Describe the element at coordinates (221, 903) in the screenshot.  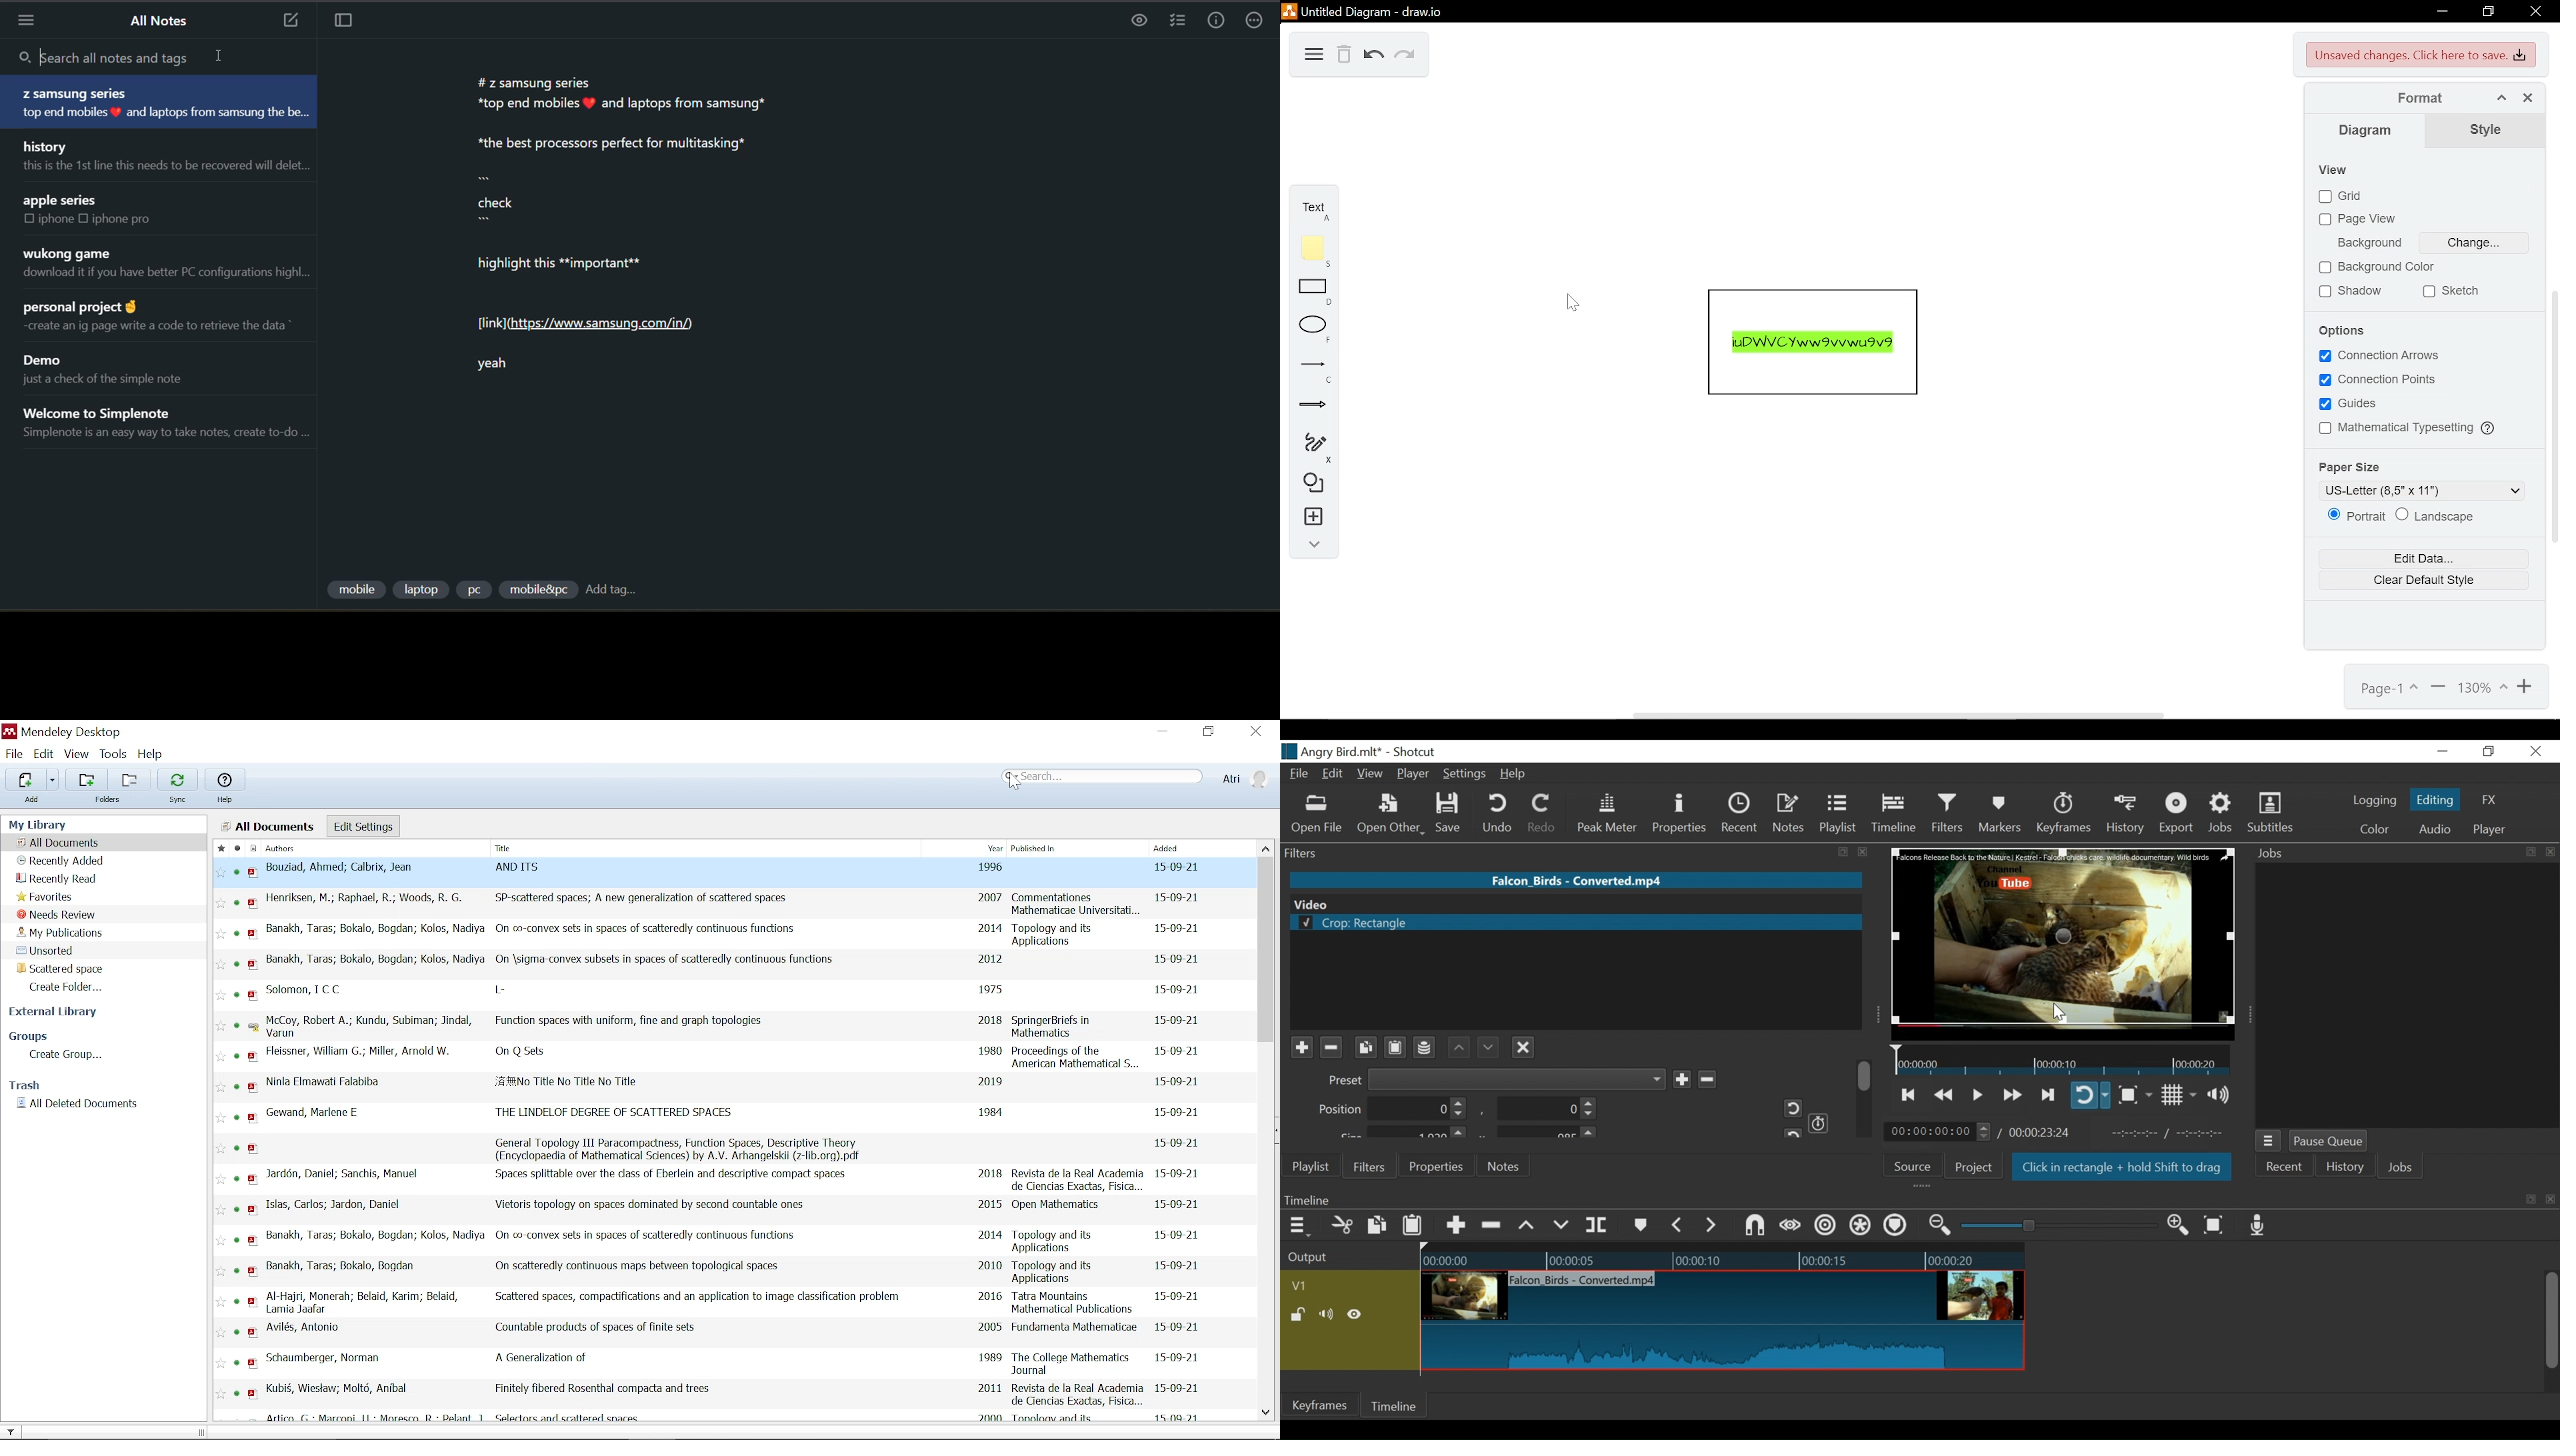
I see `Add to favorite` at that location.